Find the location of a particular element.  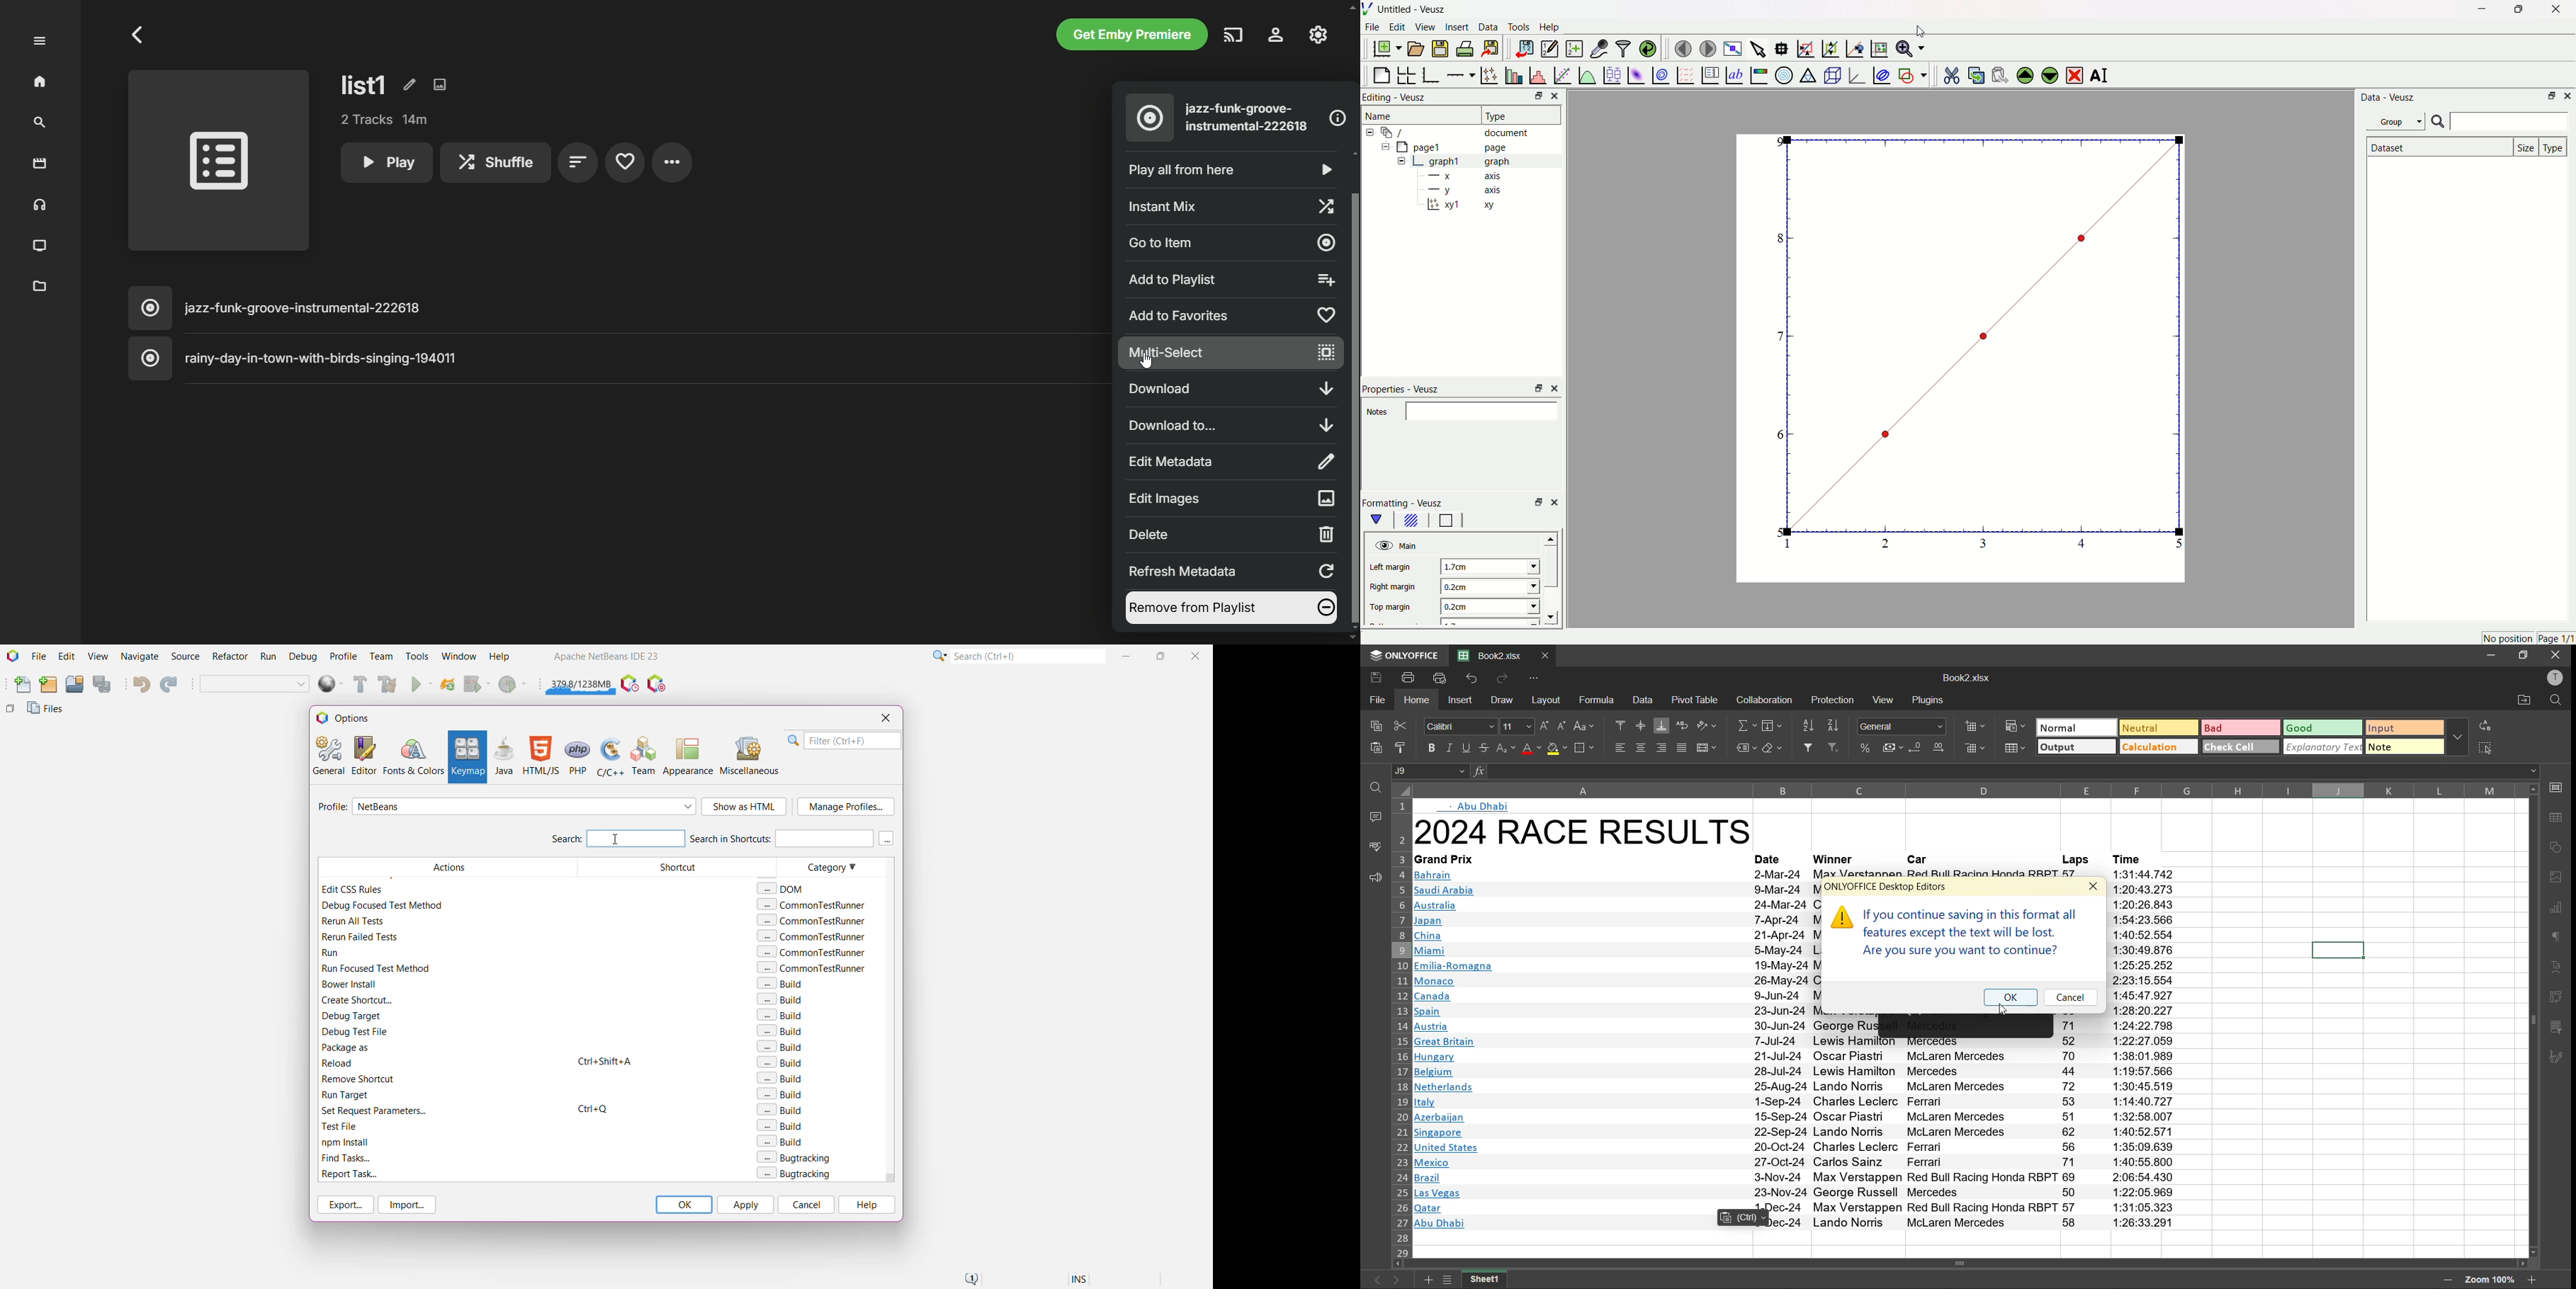

protection is located at coordinates (1835, 701).